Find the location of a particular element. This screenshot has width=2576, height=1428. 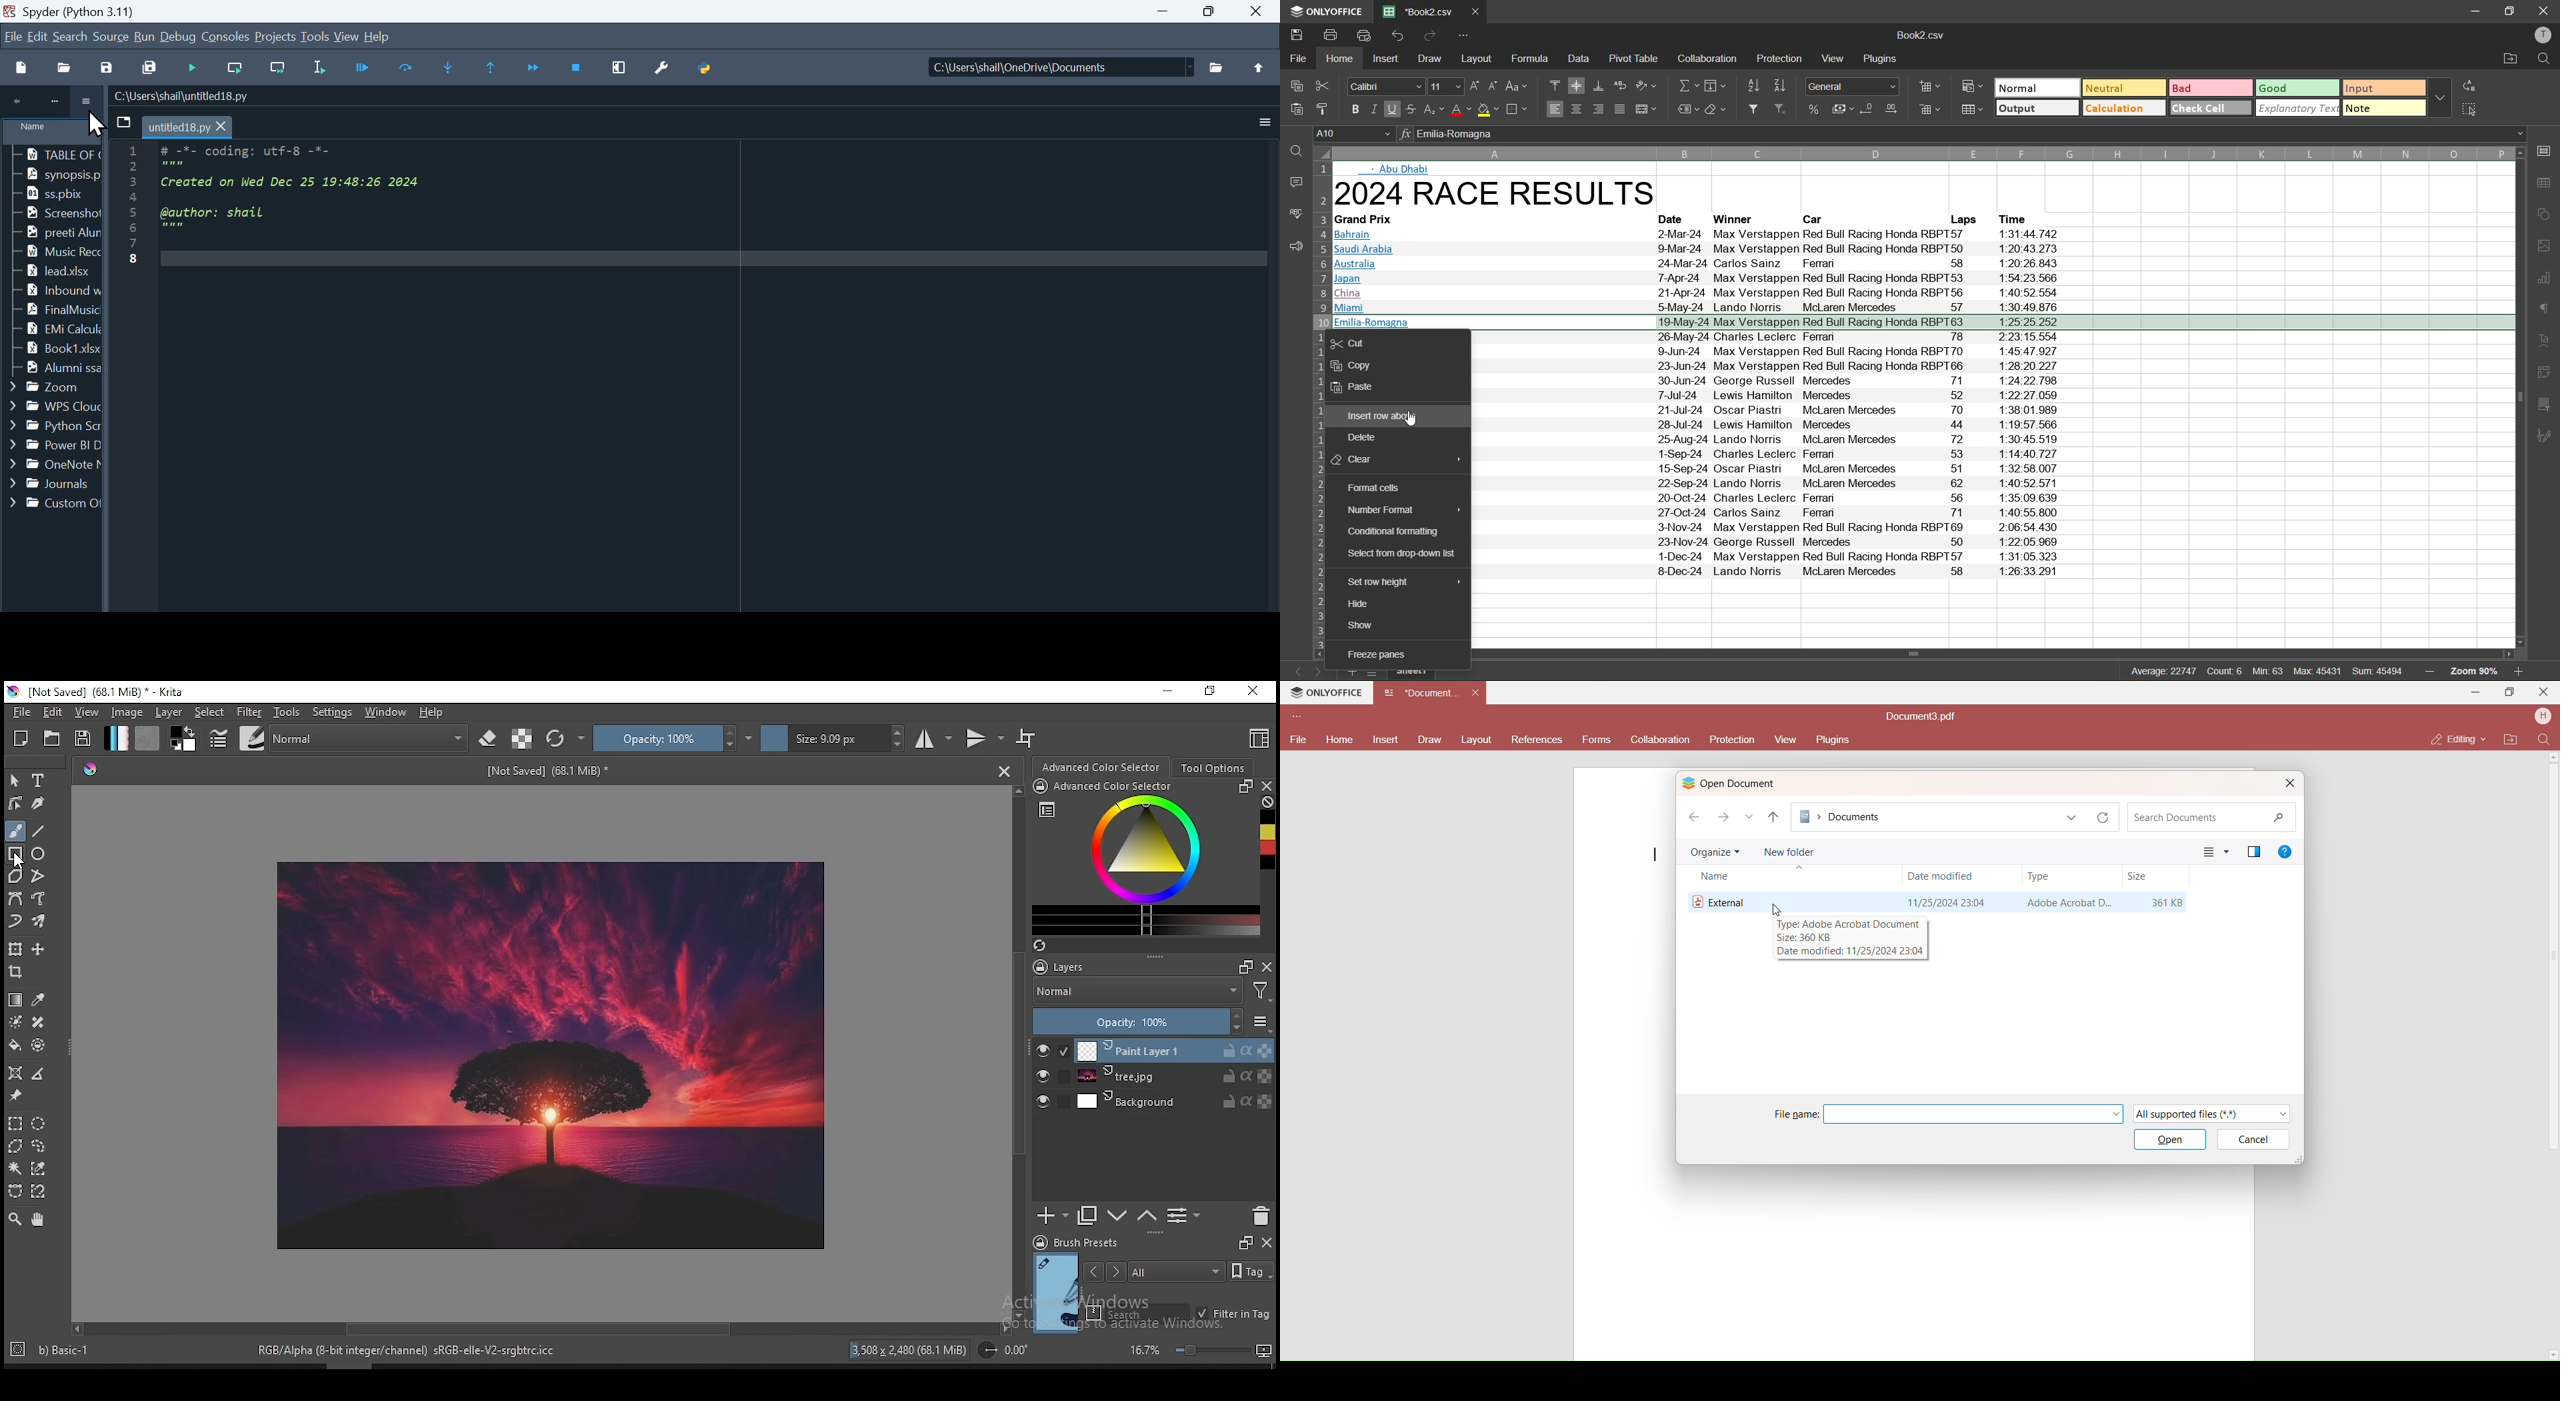

Zoom is located at coordinates (43, 387).